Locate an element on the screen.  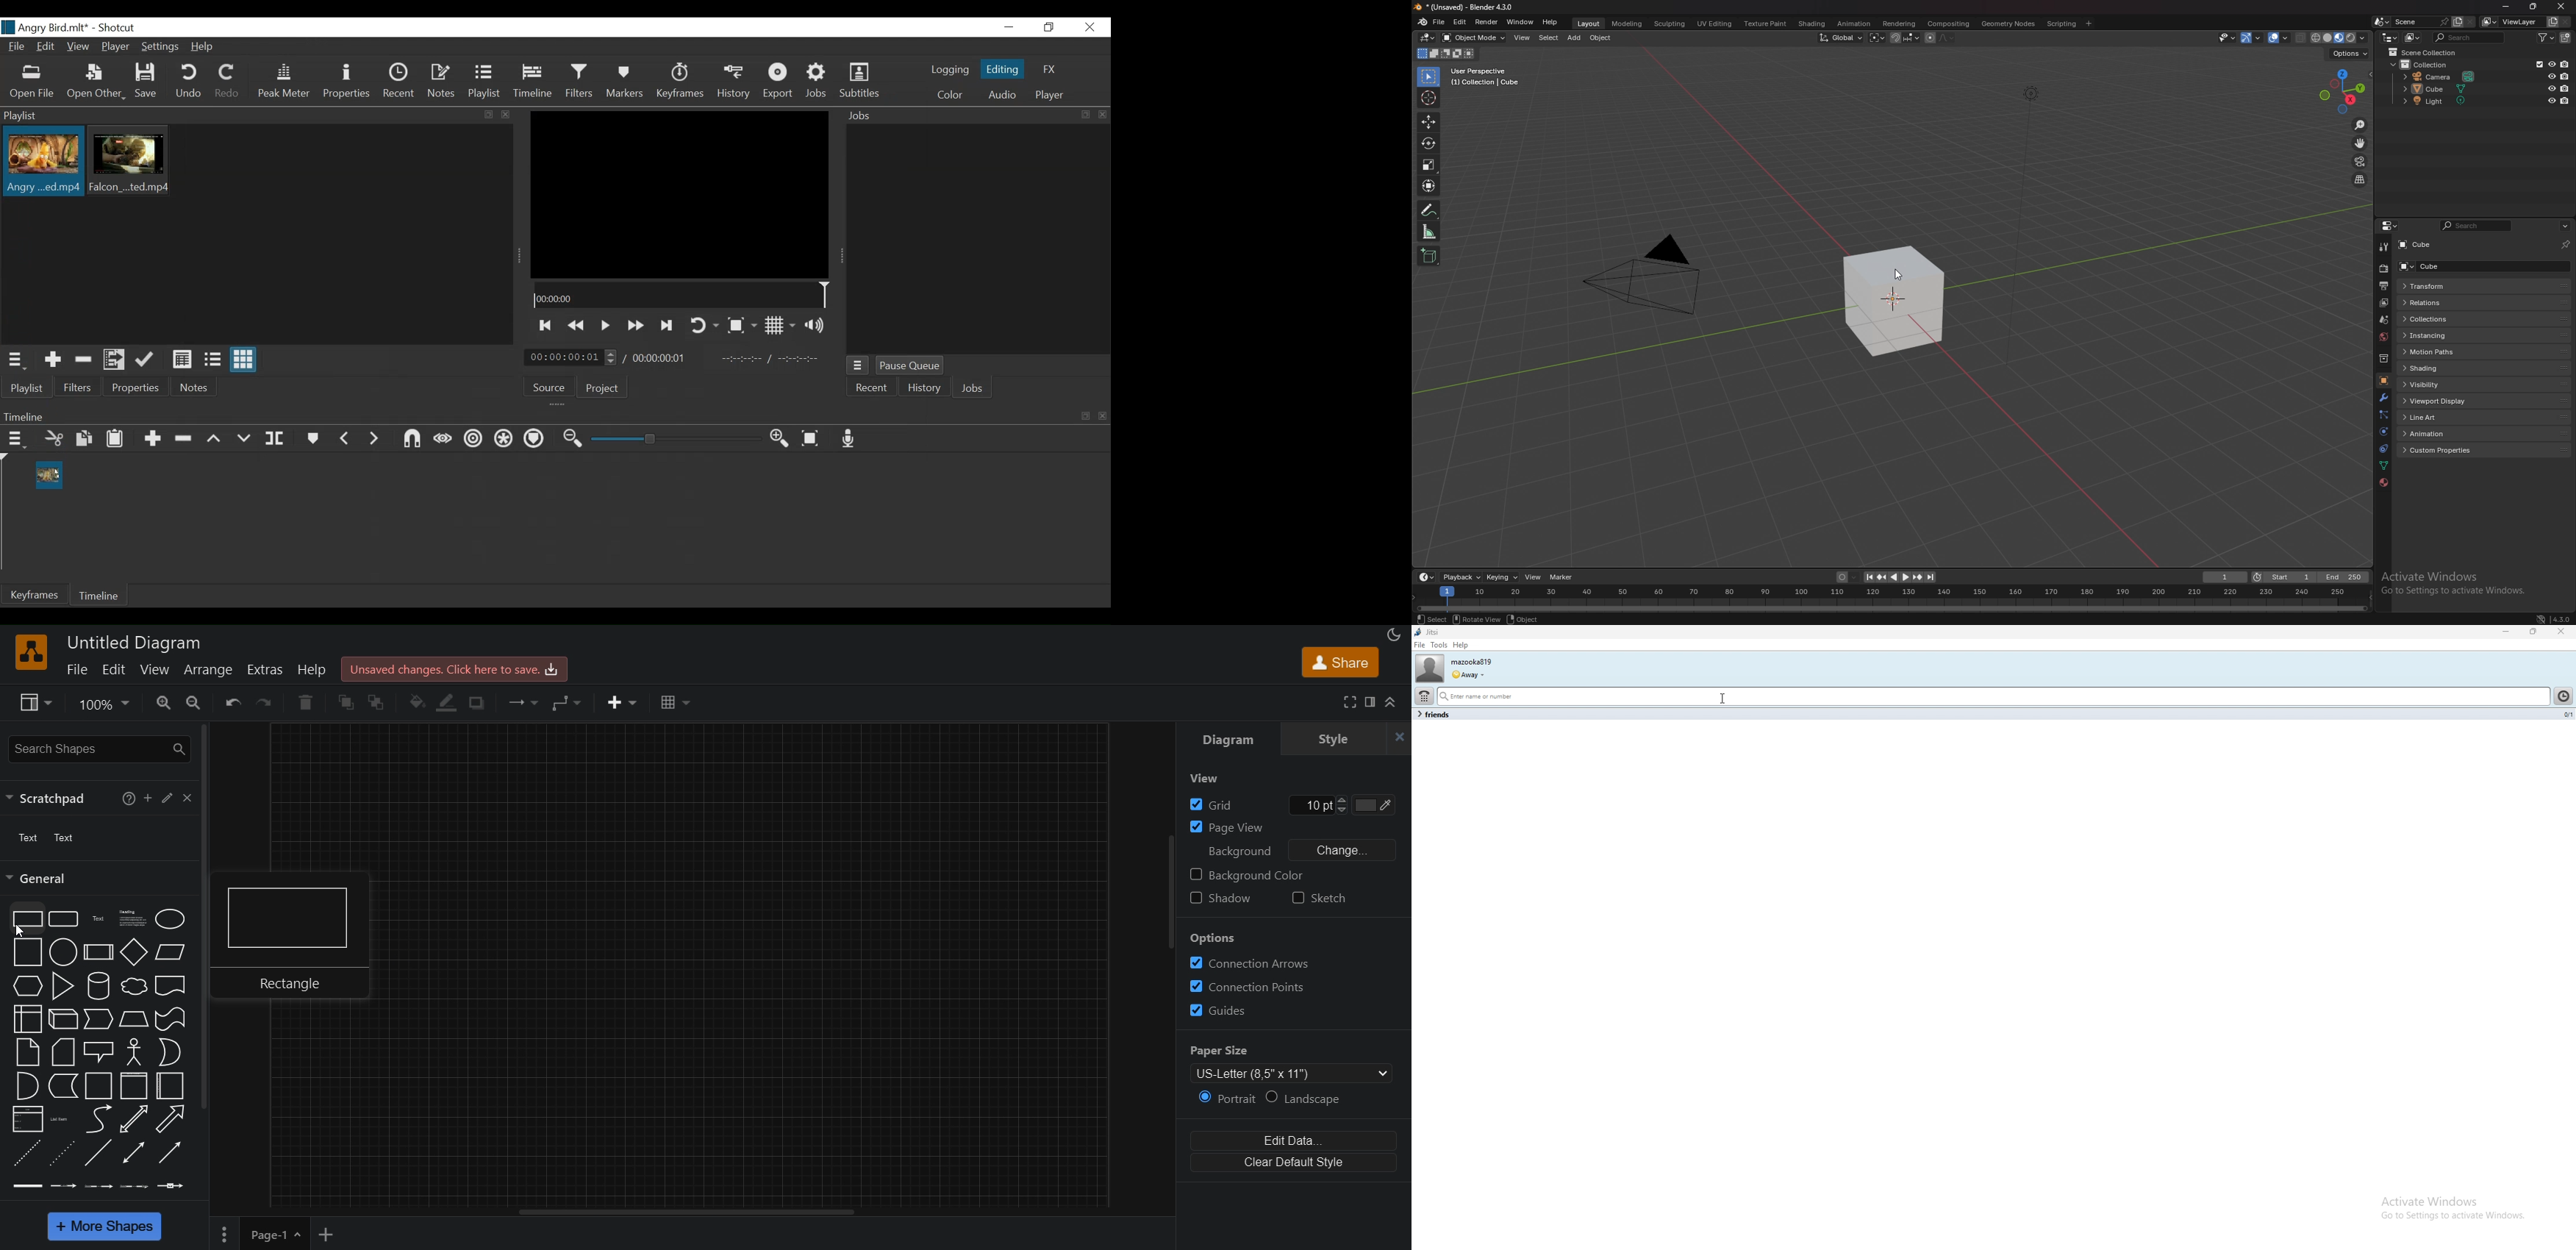
toggle xrays is located at coordinates (2302, 38).